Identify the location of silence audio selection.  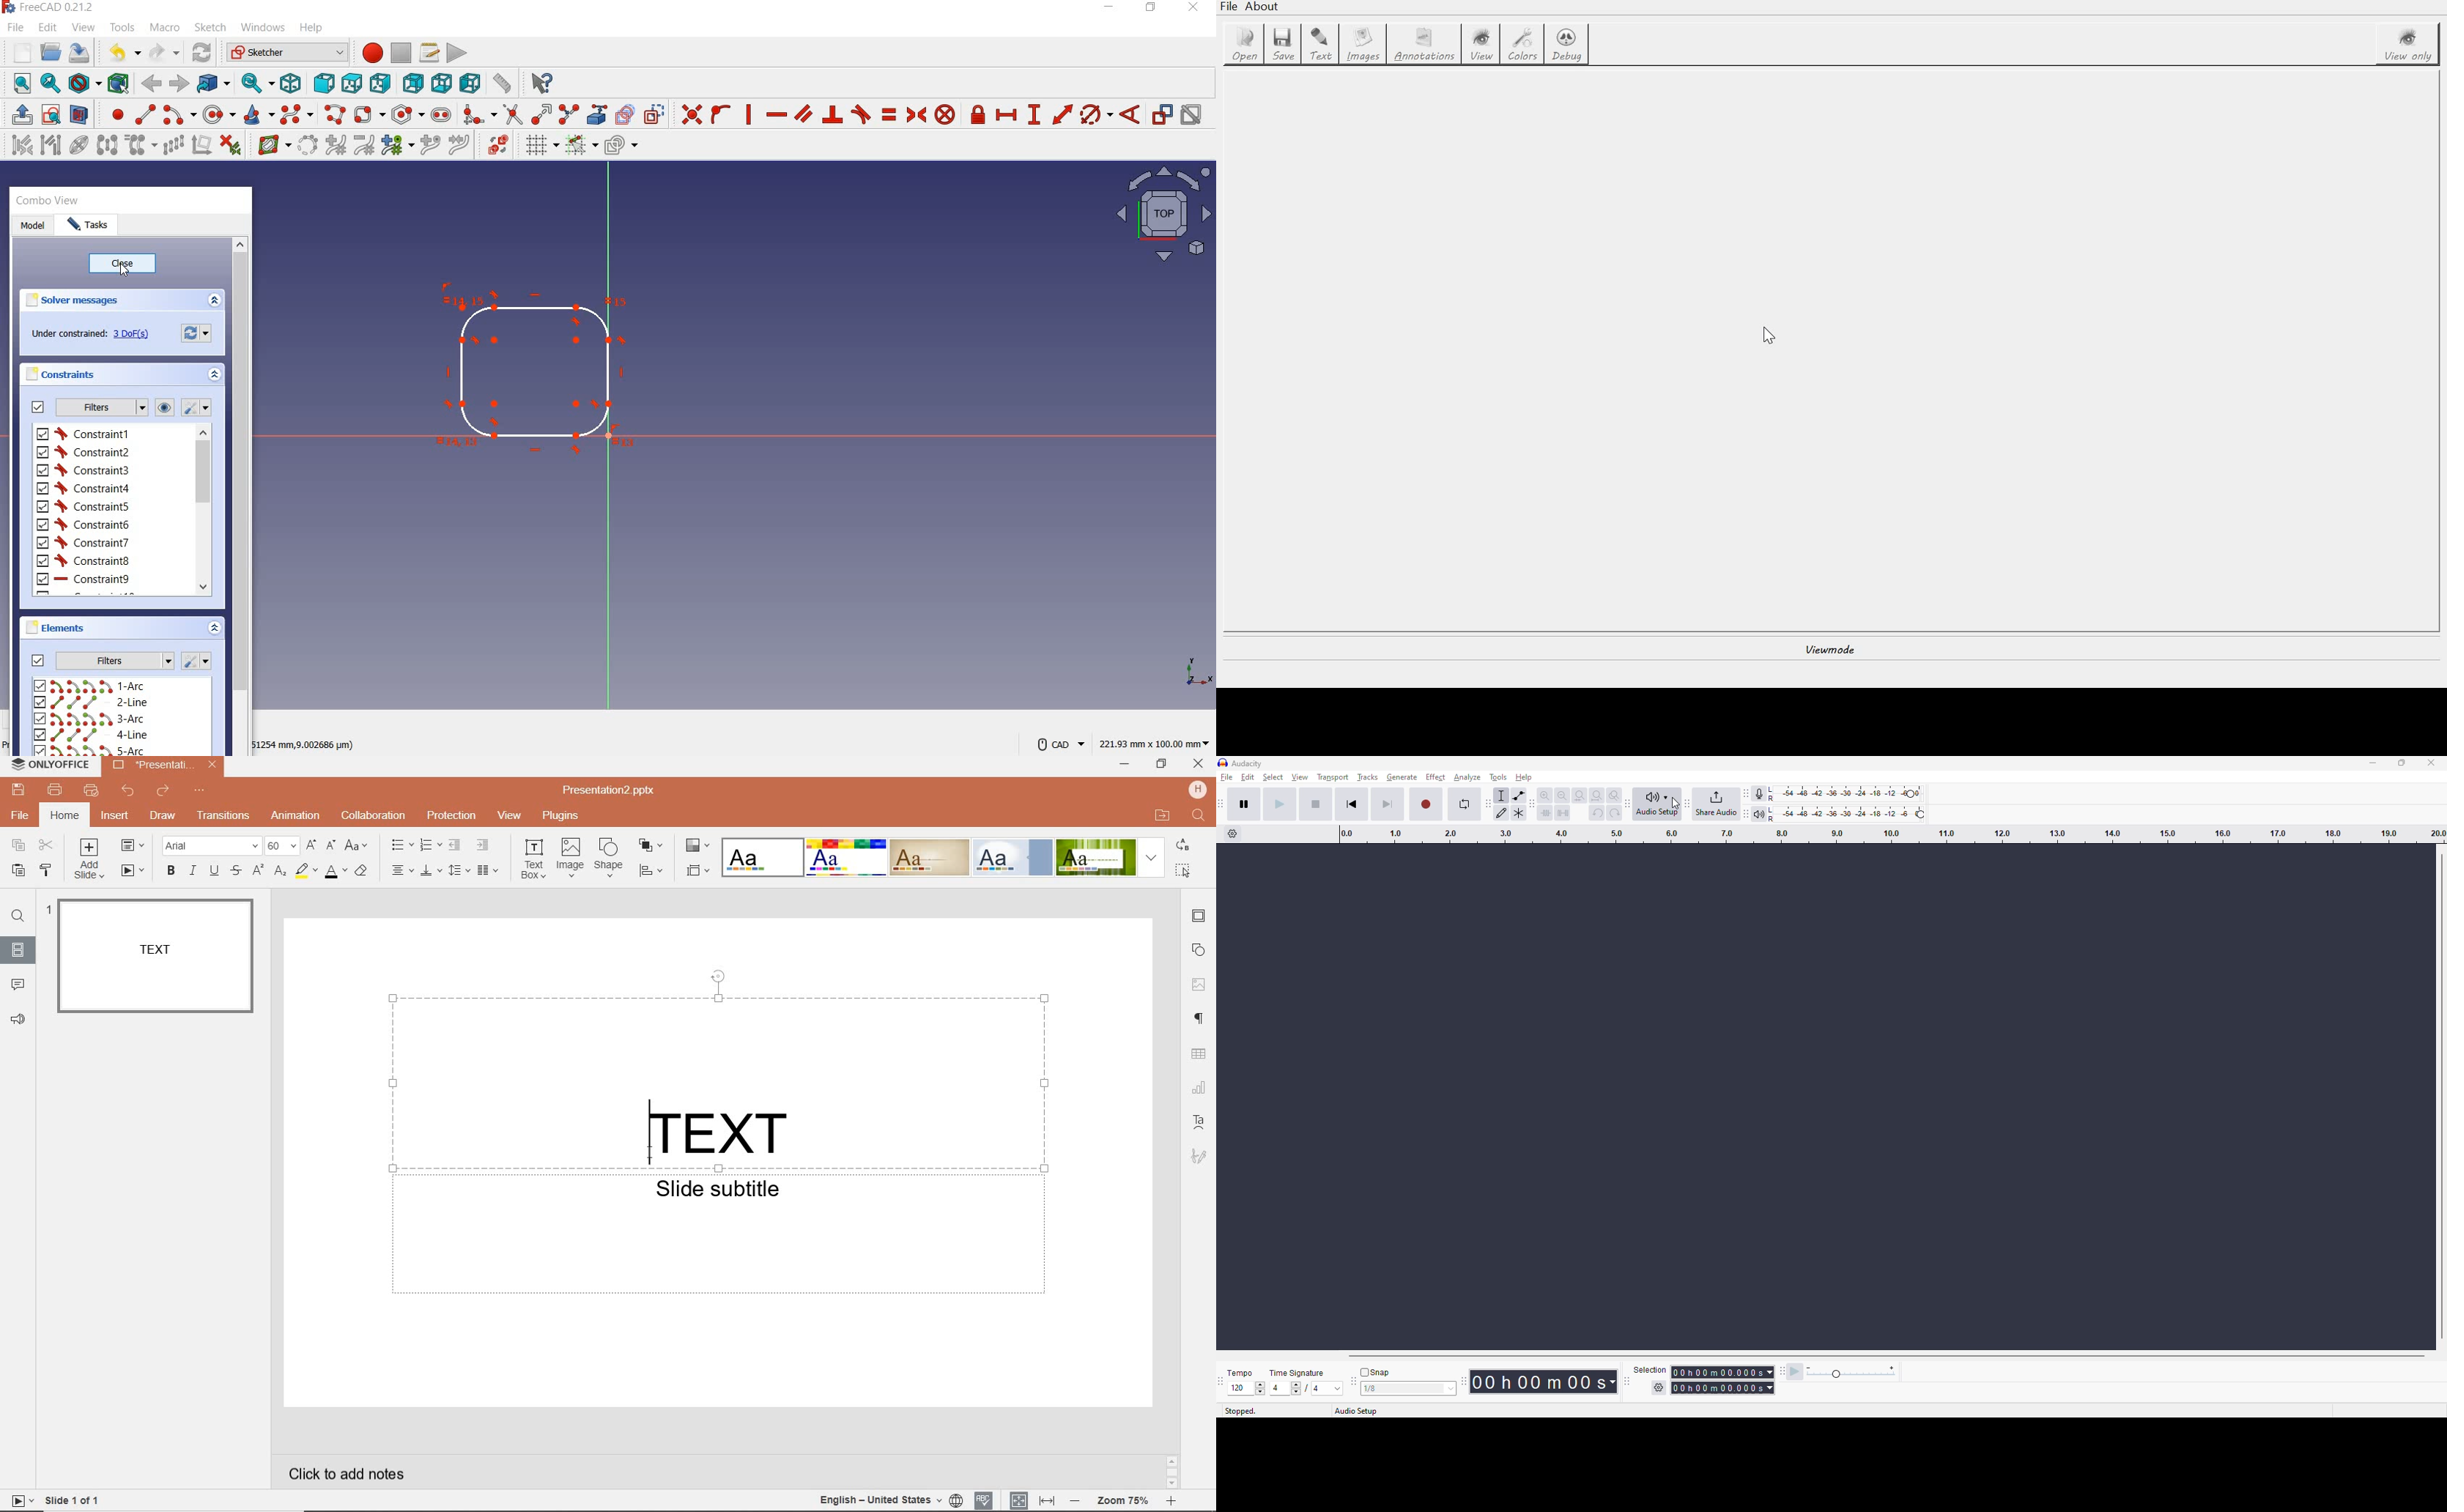
(1562, 813).